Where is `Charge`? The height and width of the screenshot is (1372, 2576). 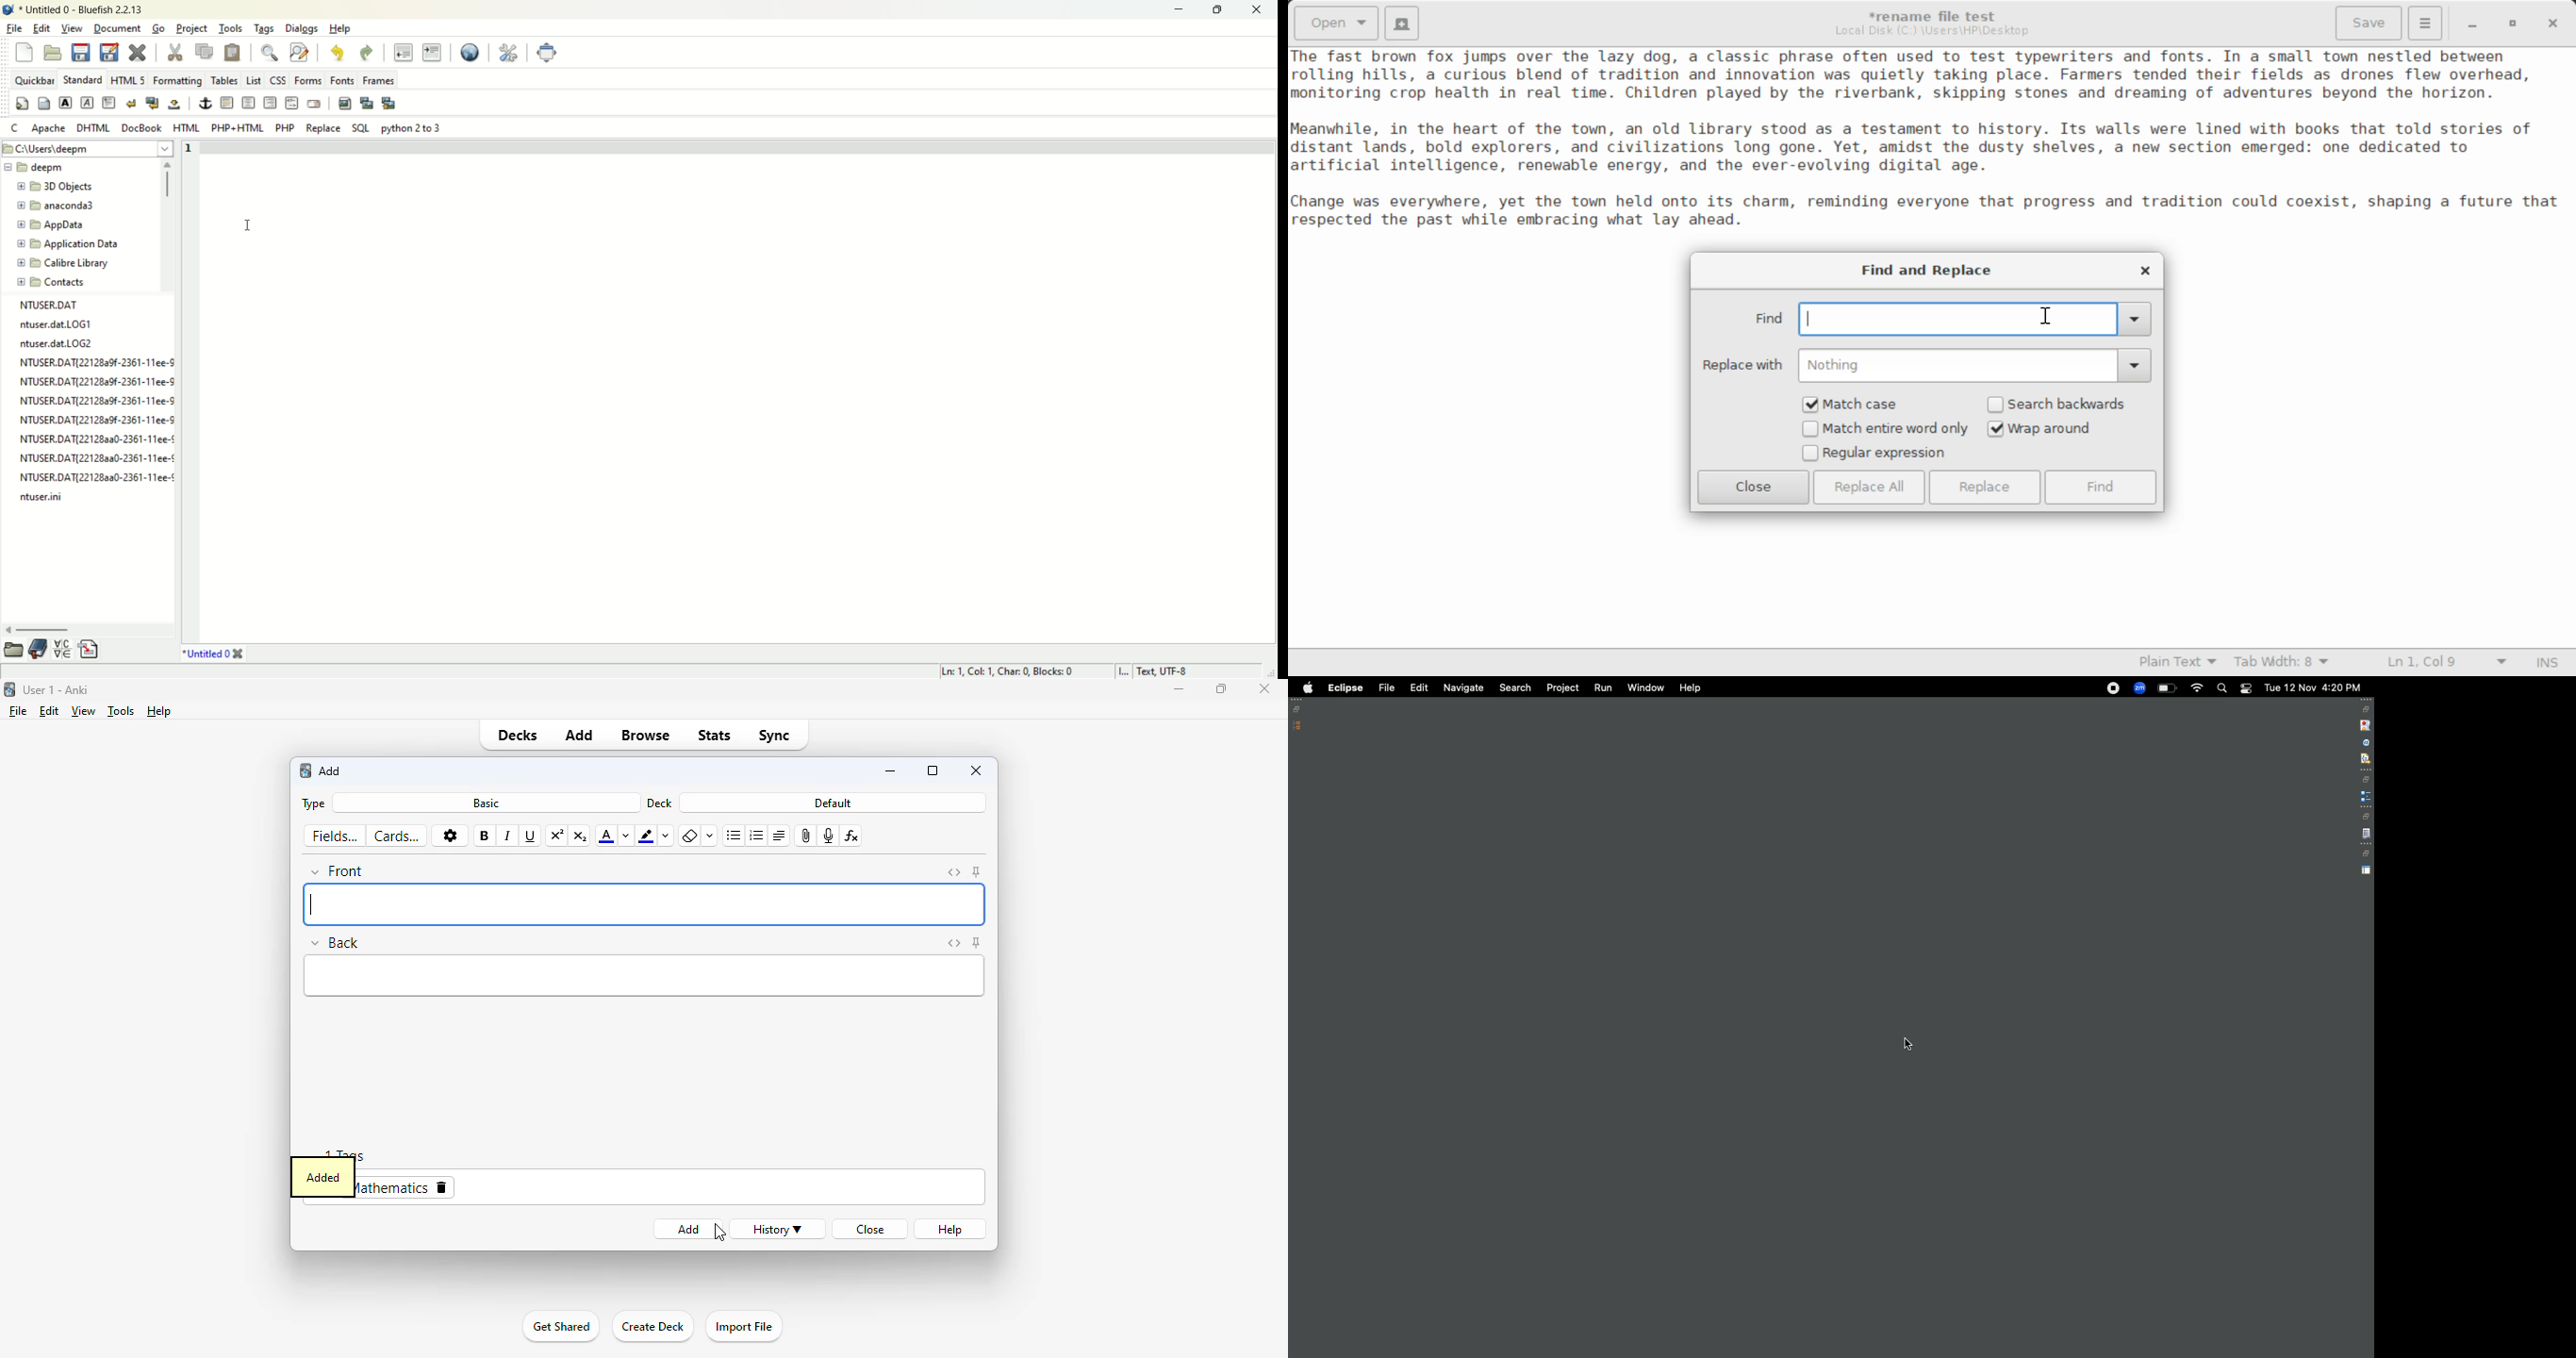 Charge is located at coordinates (2167, 689).